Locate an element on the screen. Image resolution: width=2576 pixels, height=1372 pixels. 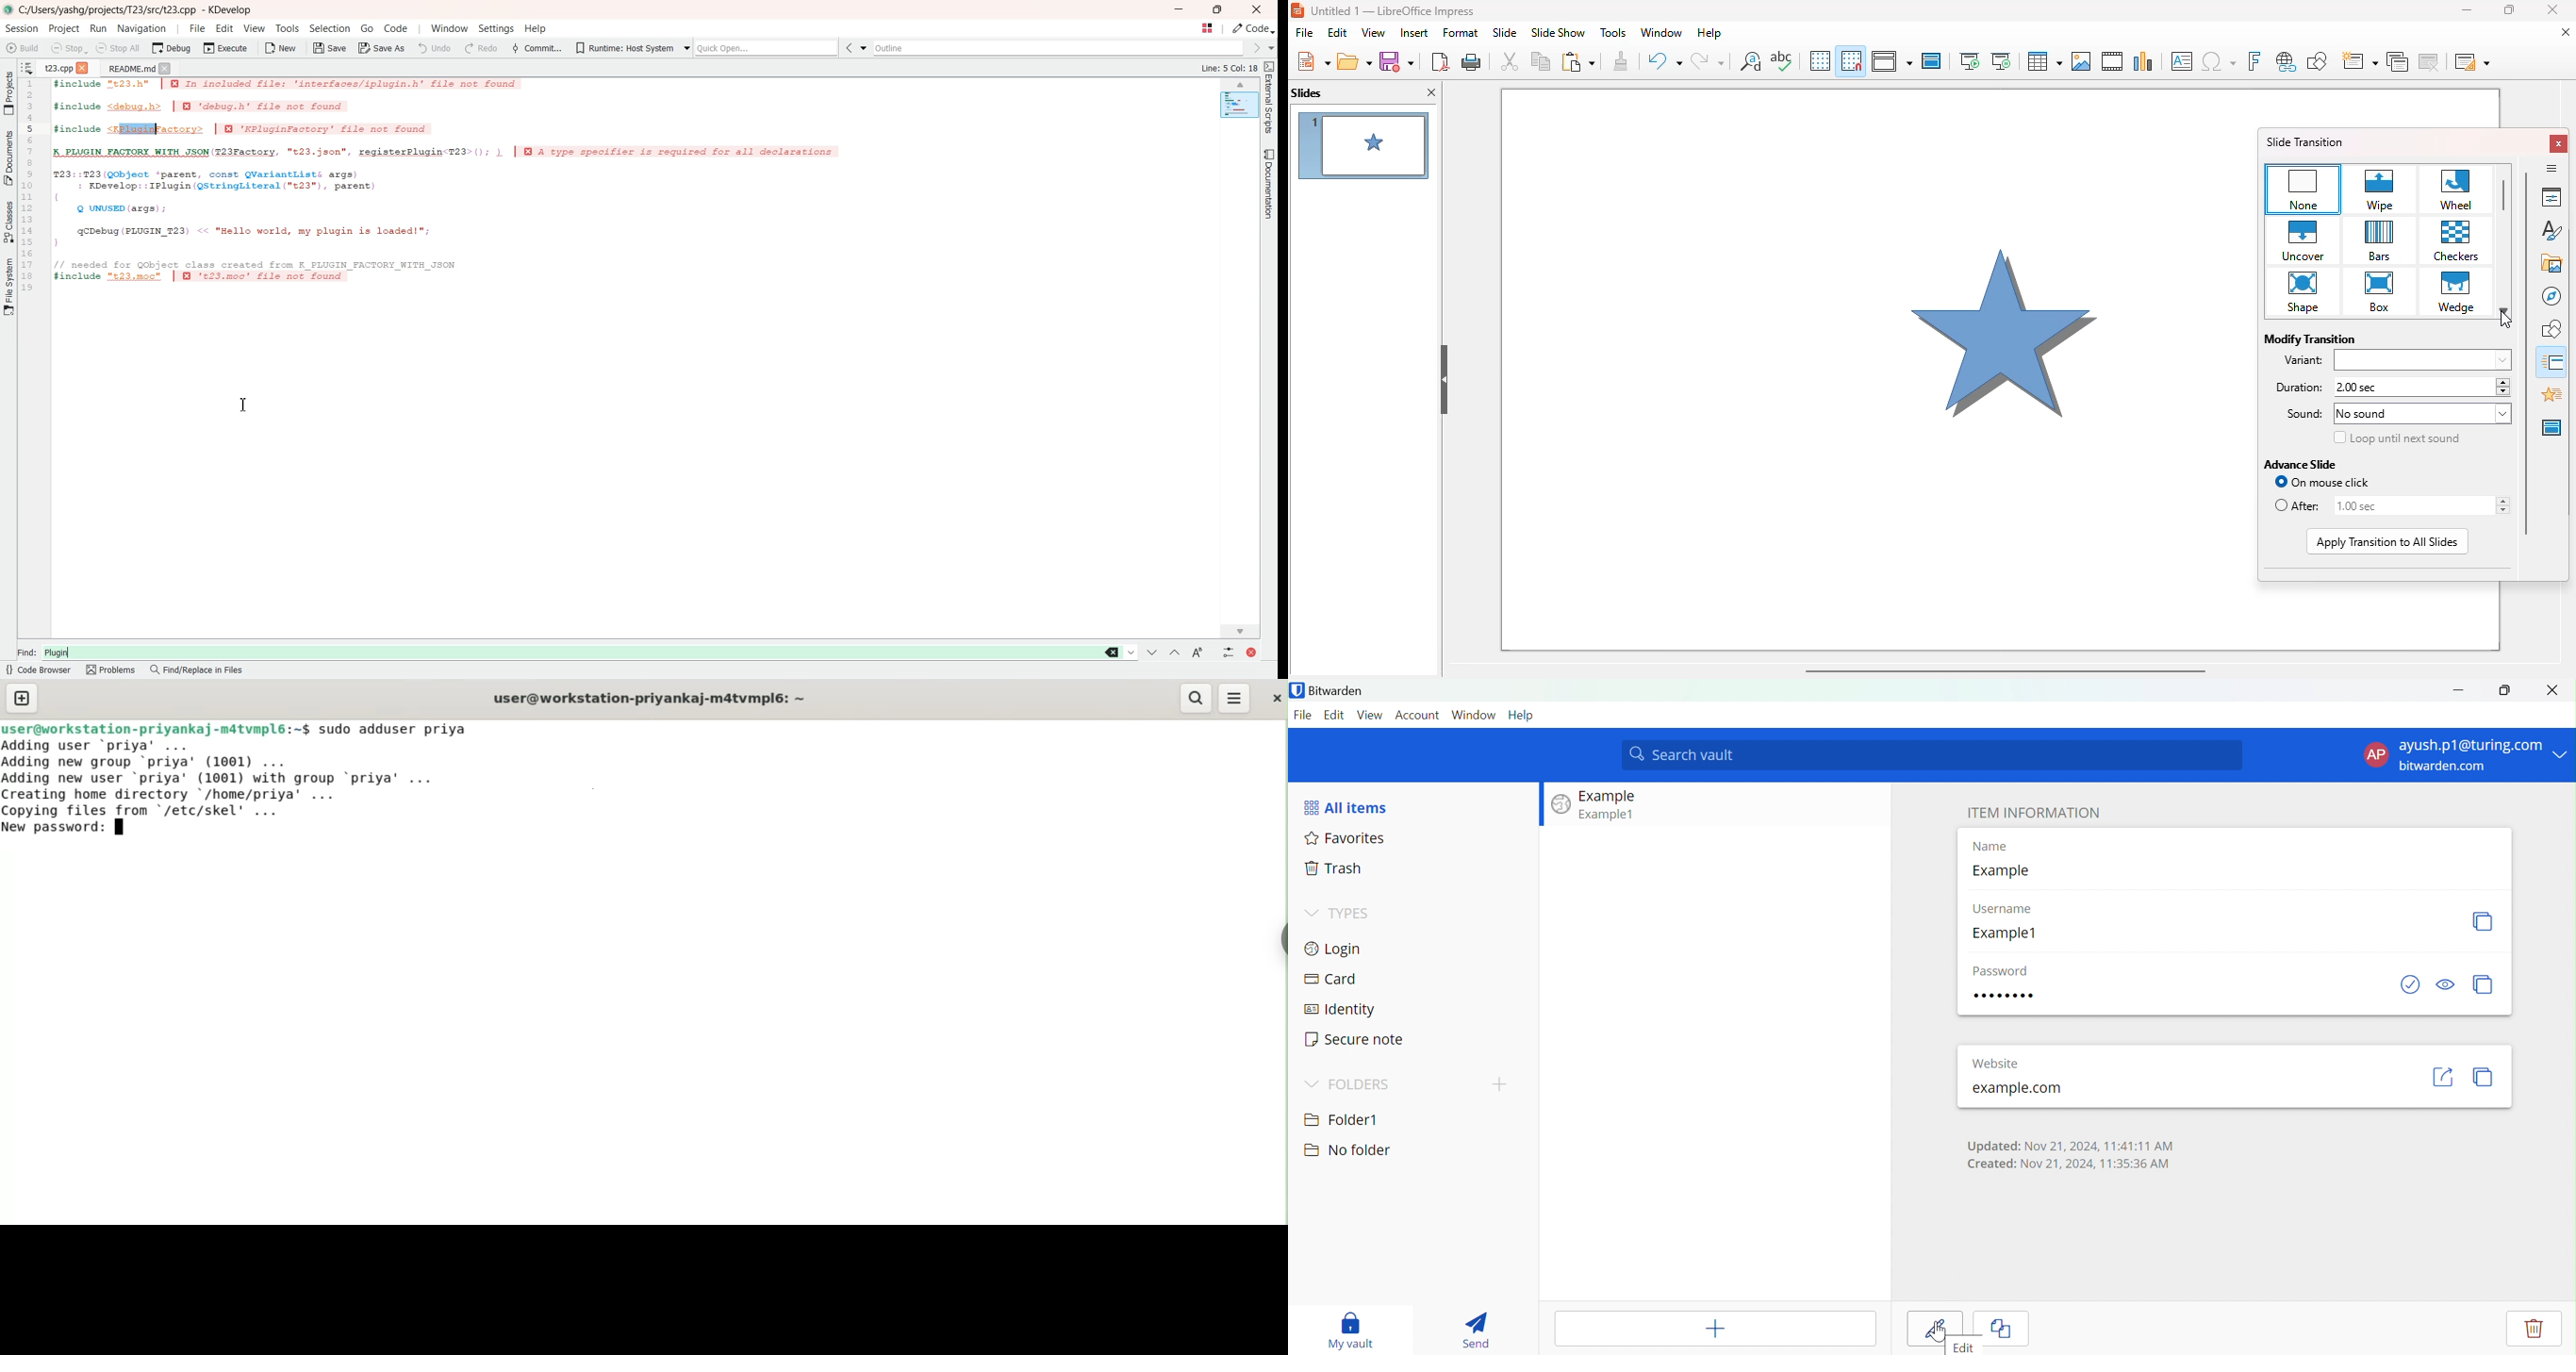
redo is located at coordinates (1708, 60).